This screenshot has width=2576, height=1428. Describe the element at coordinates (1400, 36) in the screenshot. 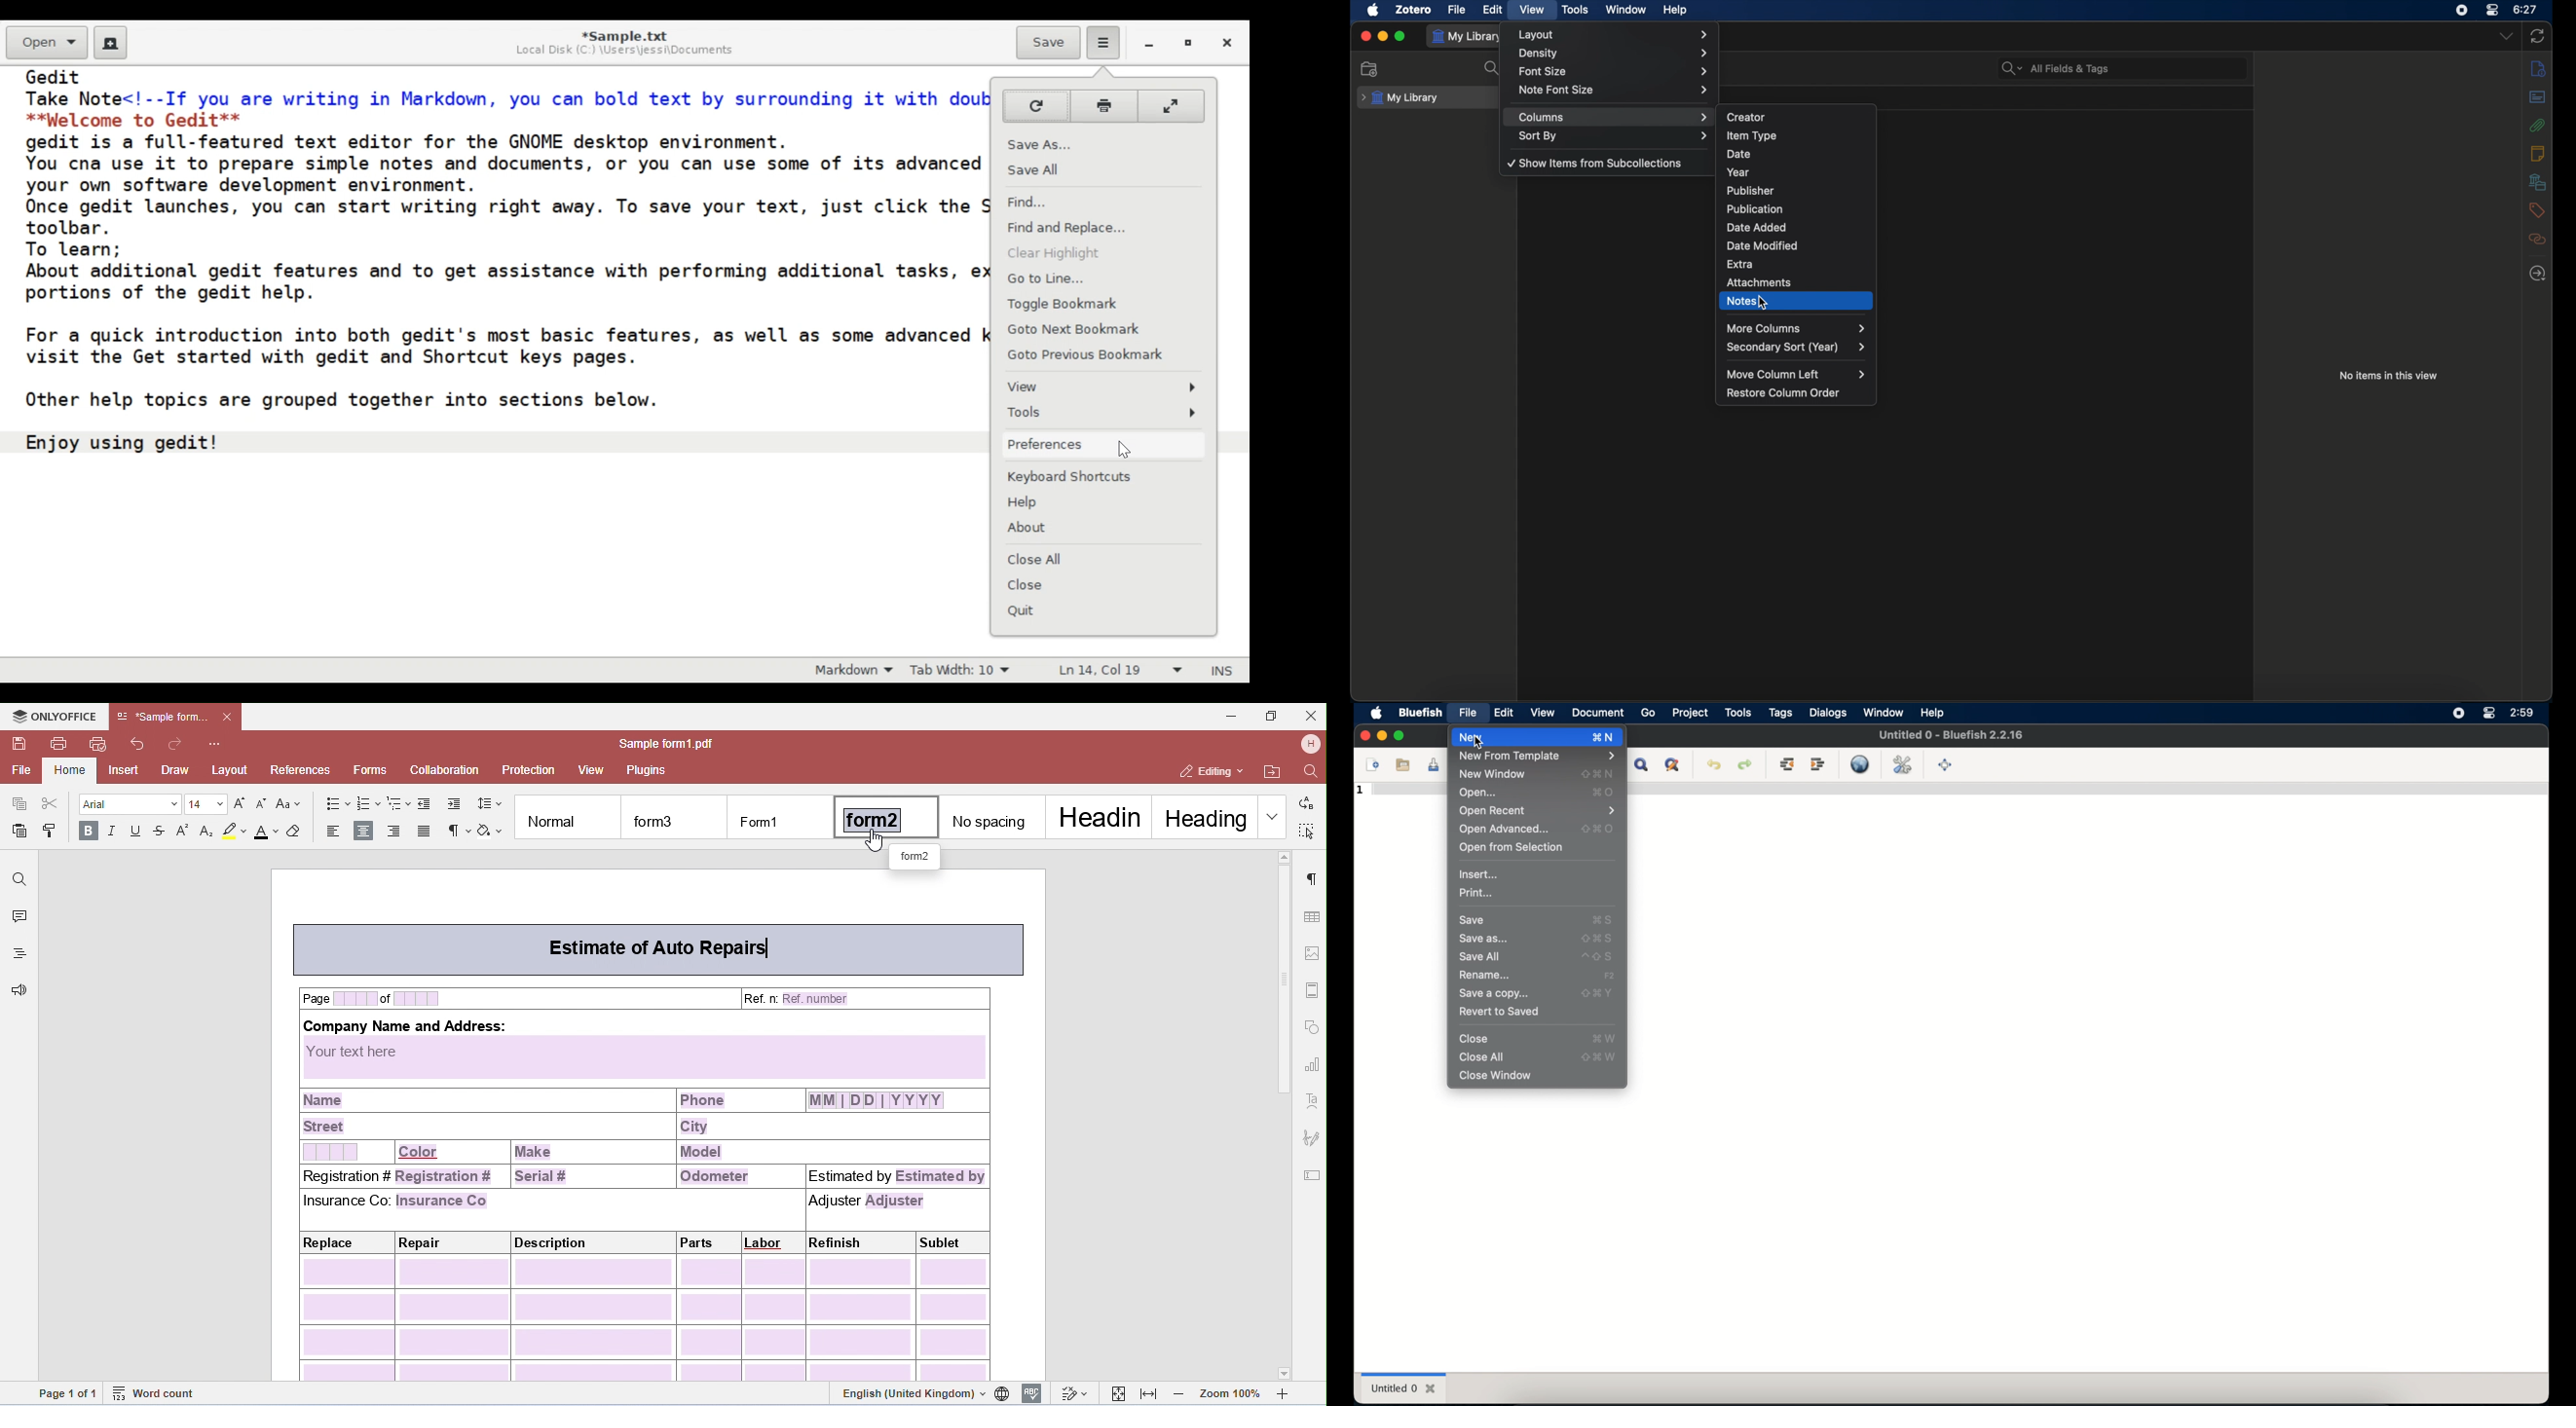

I see `maximize` at that location.